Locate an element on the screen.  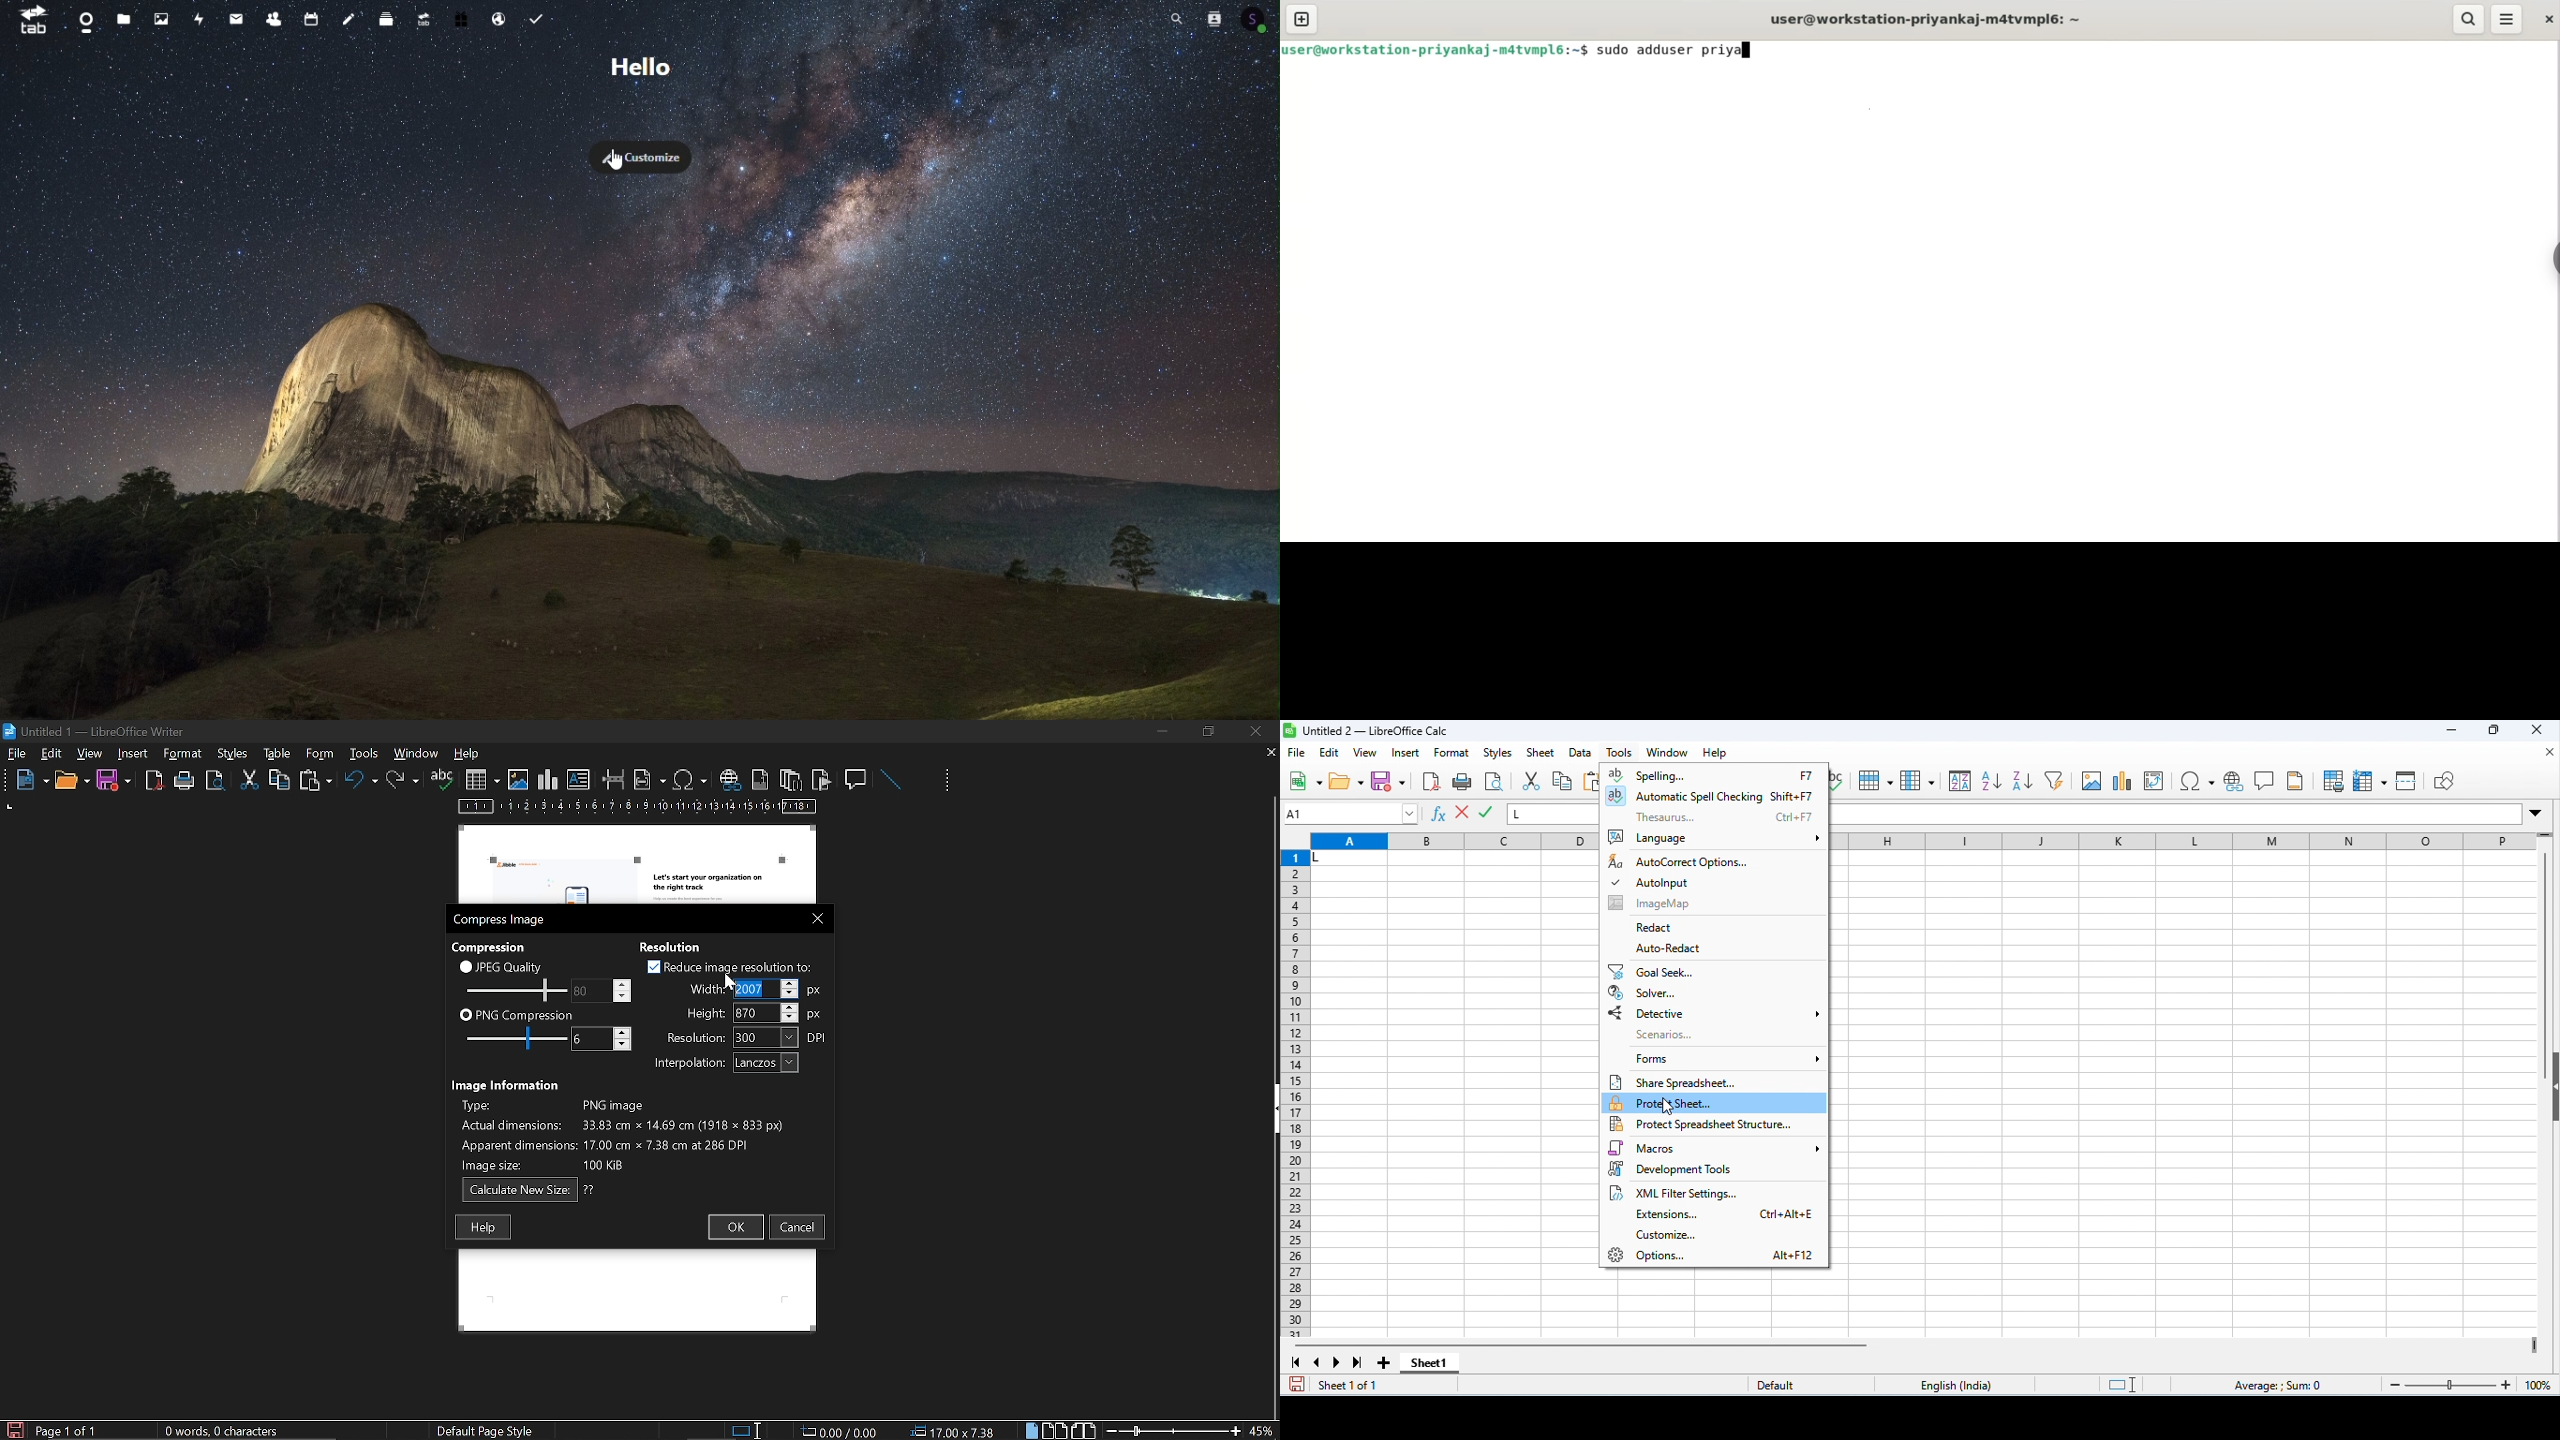
window is located at coordinates (1666, 753).